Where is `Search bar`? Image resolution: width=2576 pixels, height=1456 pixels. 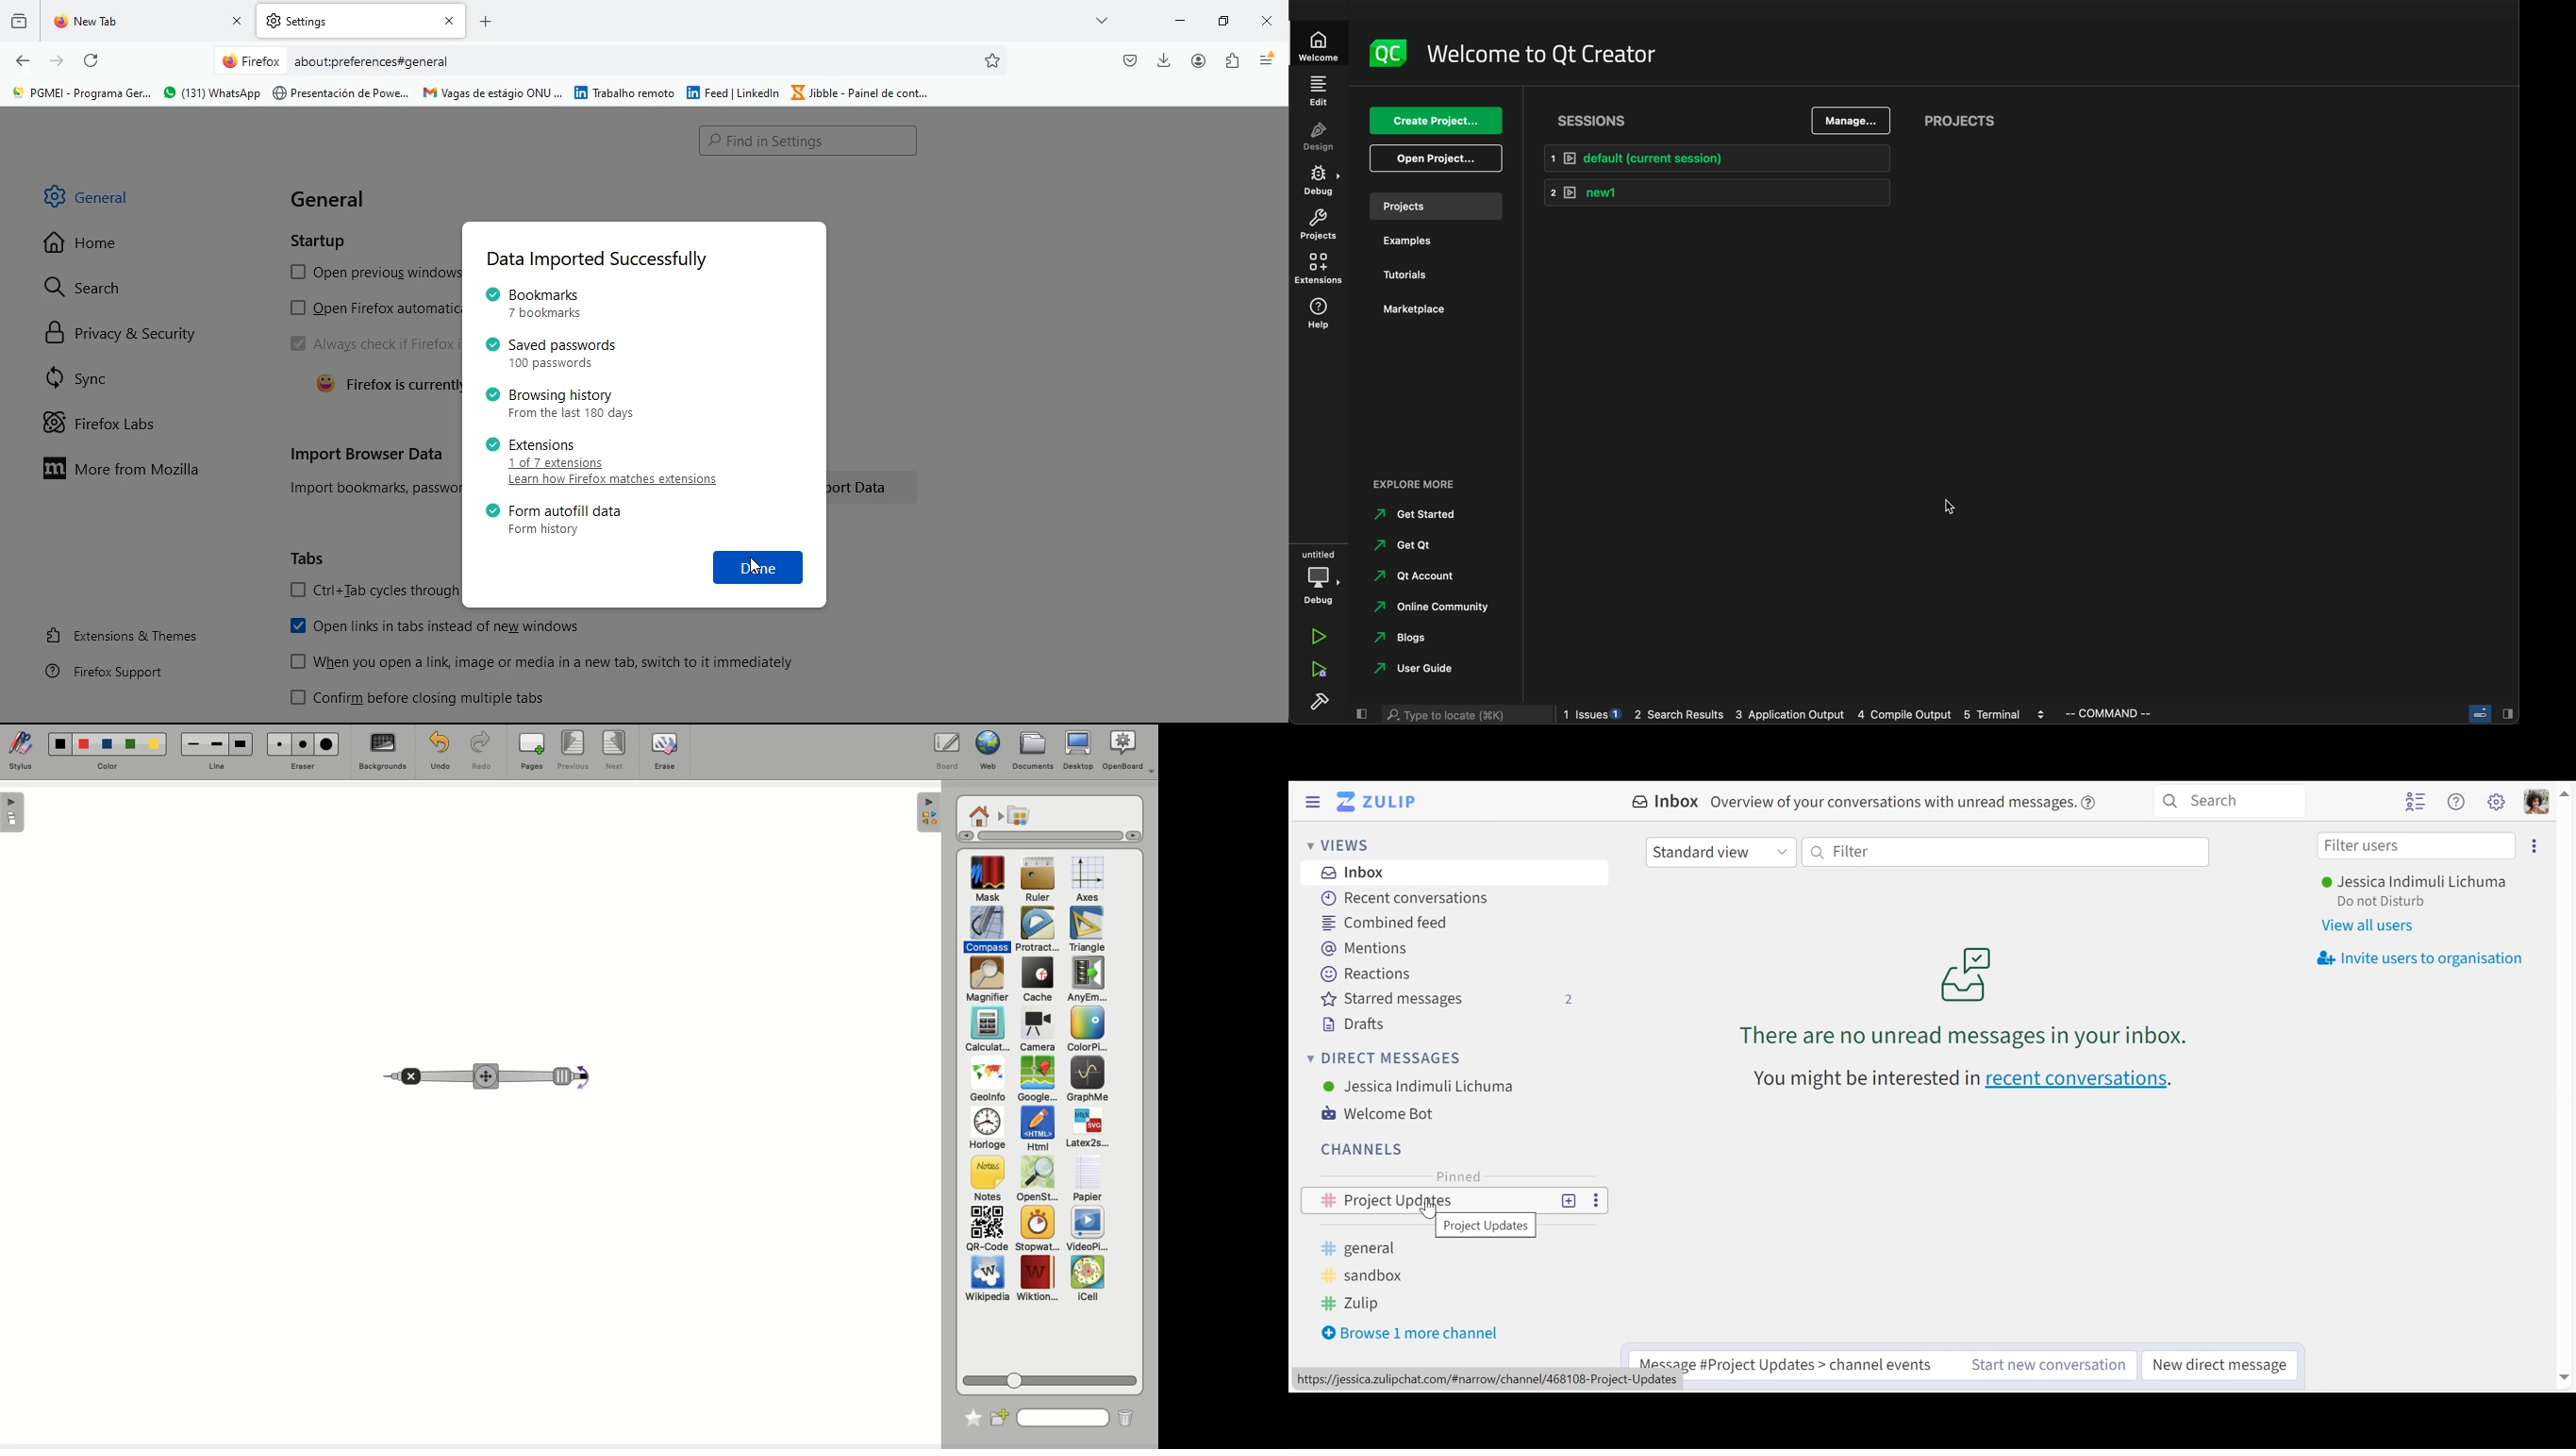 Search bar is located at coordinates (612, 62).